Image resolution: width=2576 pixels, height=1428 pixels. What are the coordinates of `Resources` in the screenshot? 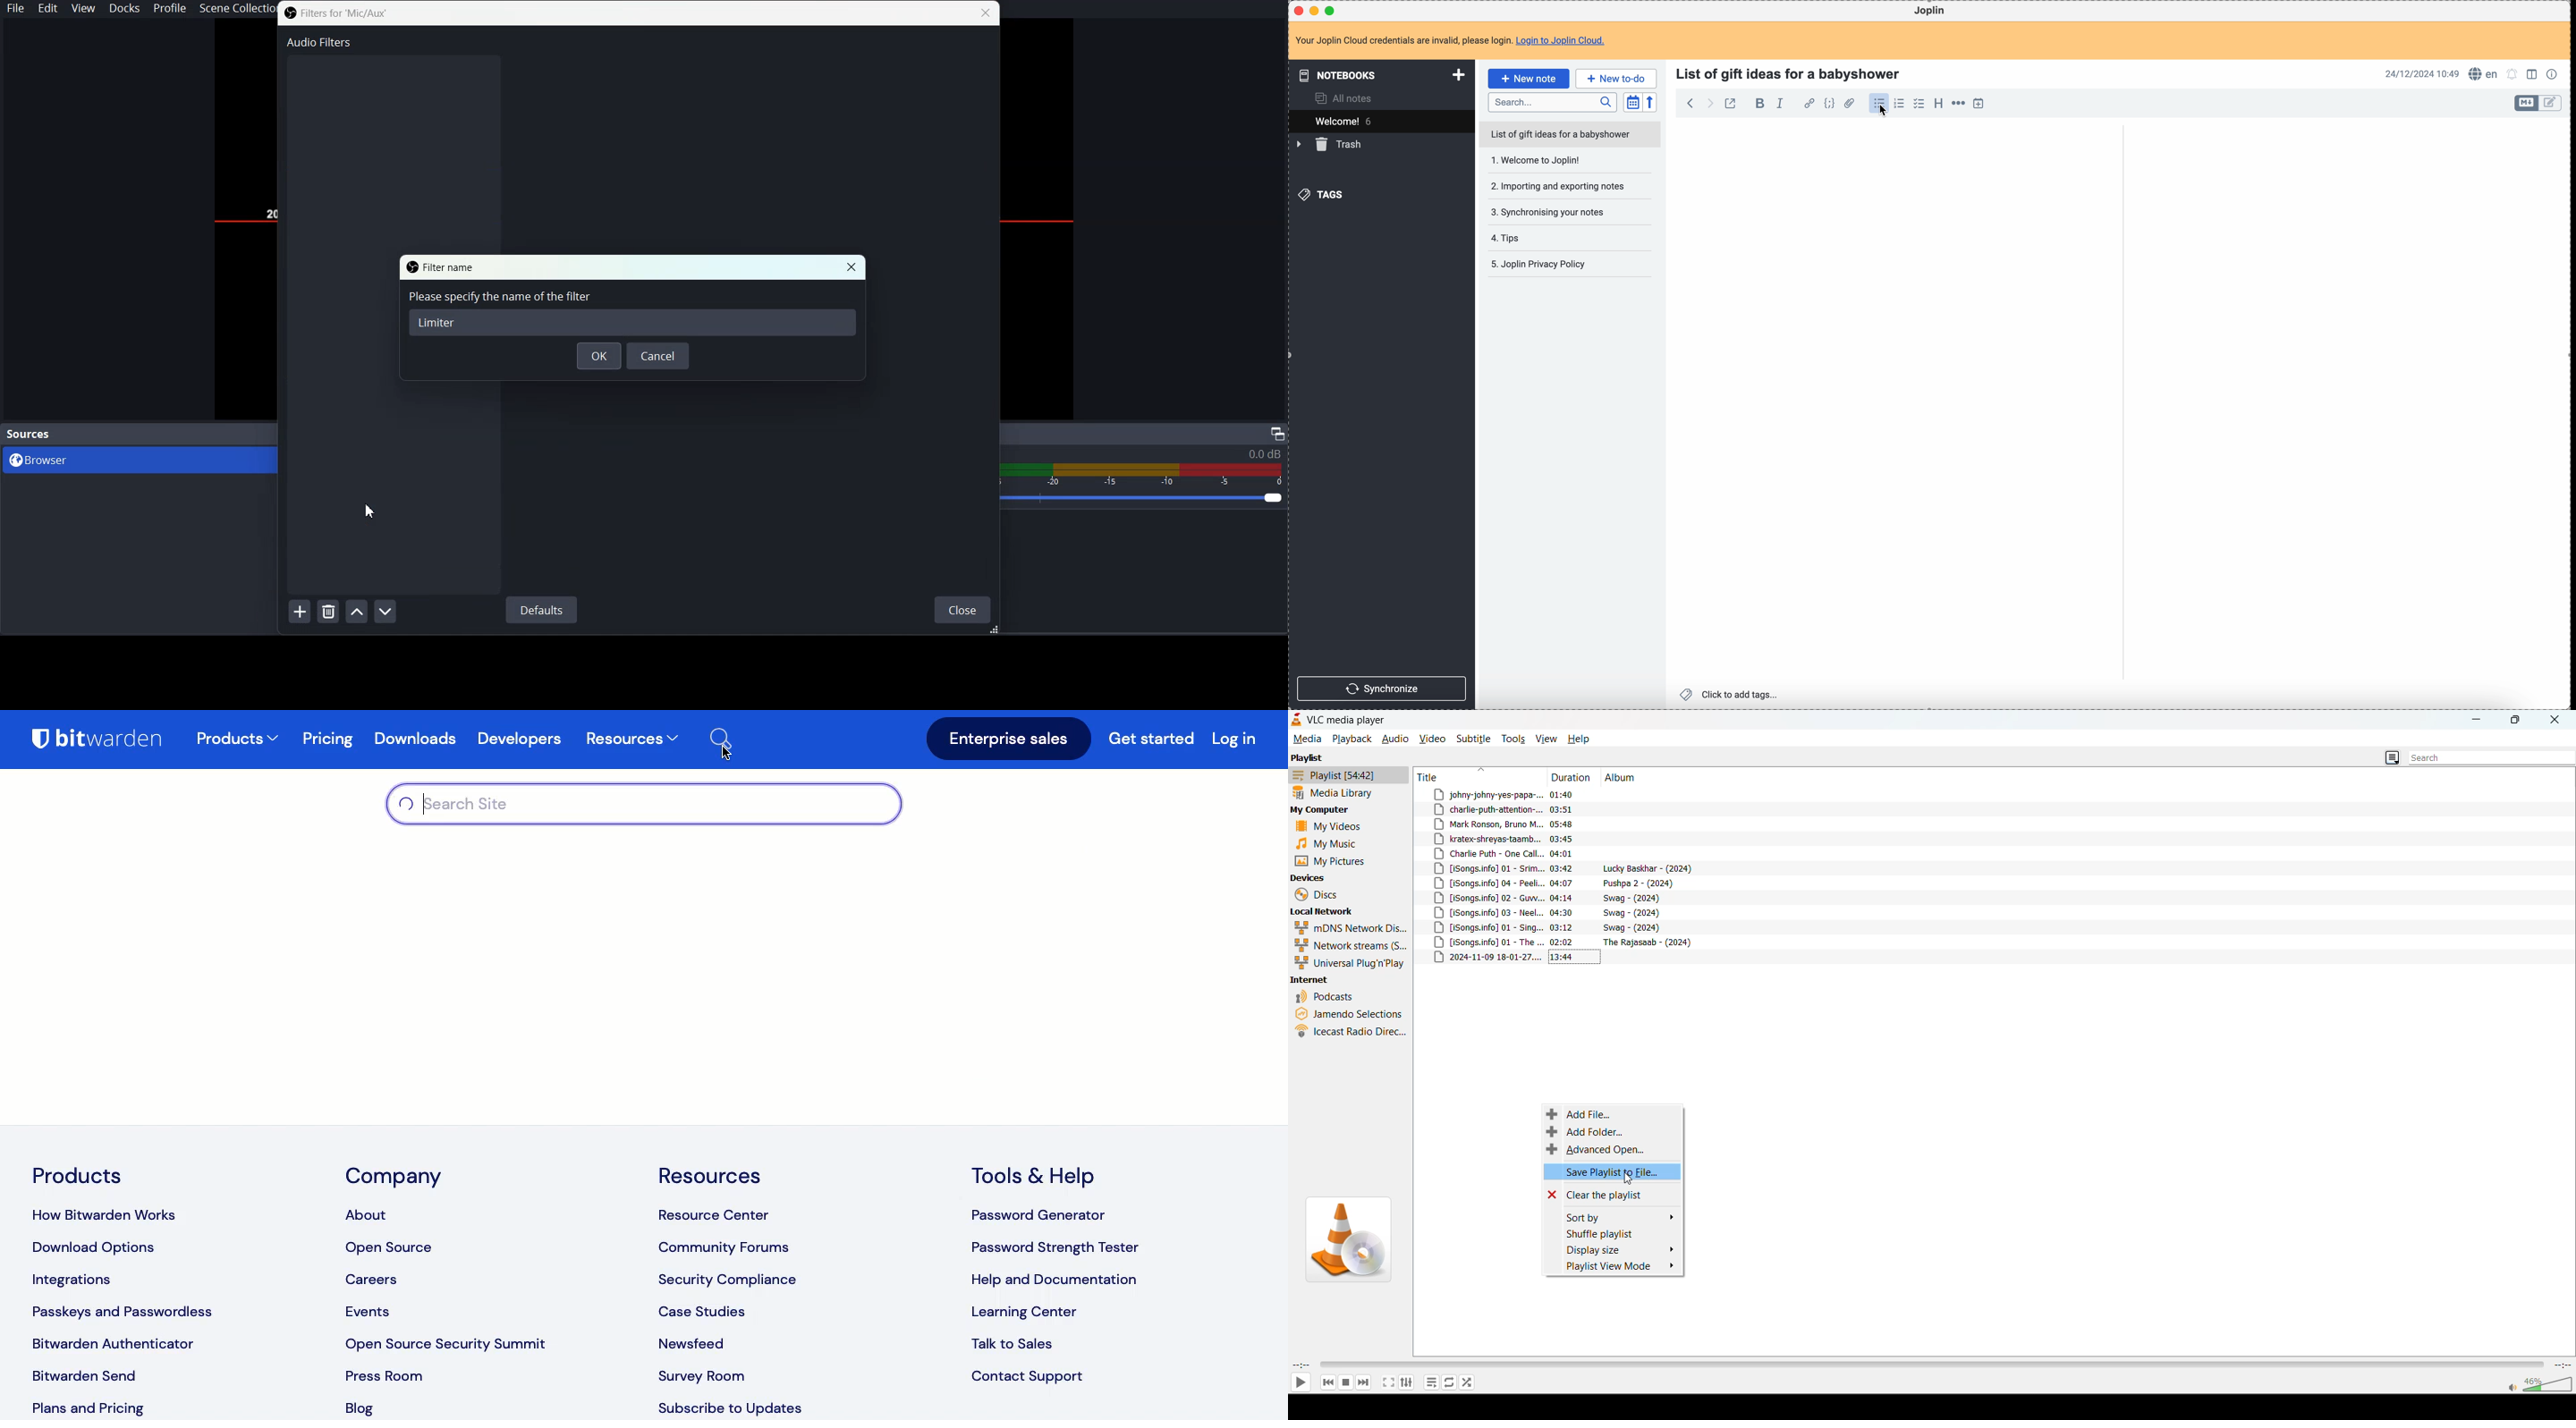 It's located at (631, 740).